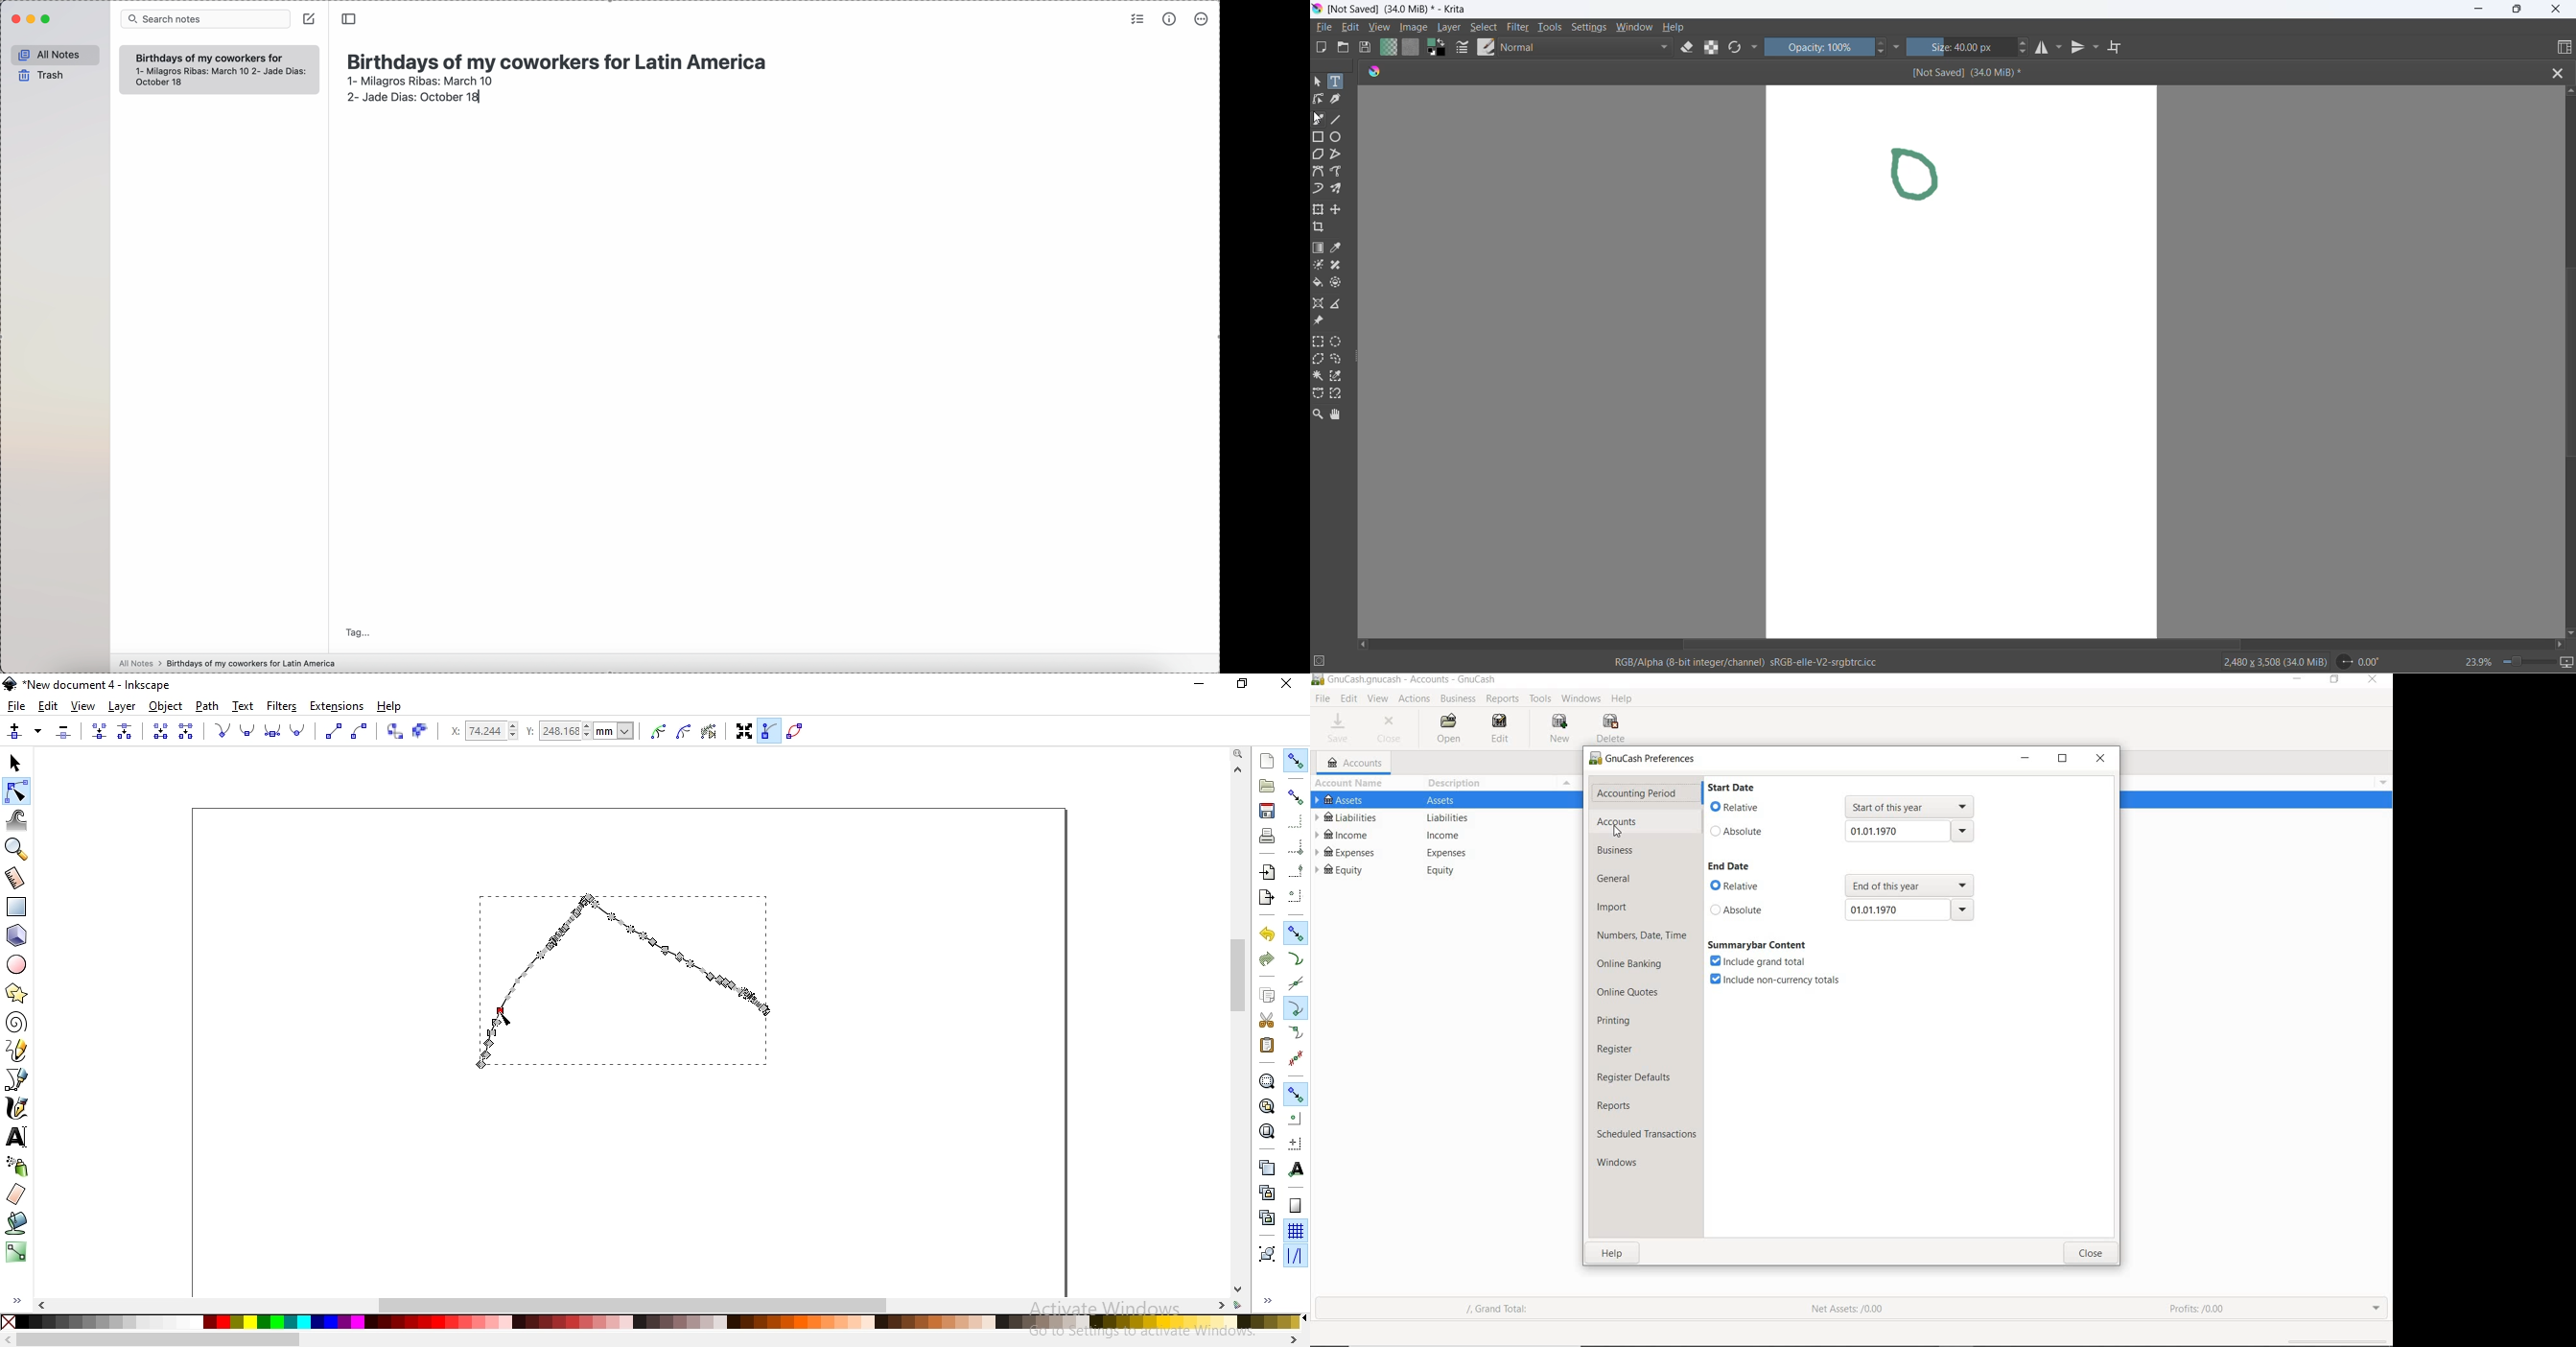 This screenshot has height=1372, width=2576. Describe the element at coordinates (1676, 27) in the screenshot. I see `help` at that location.